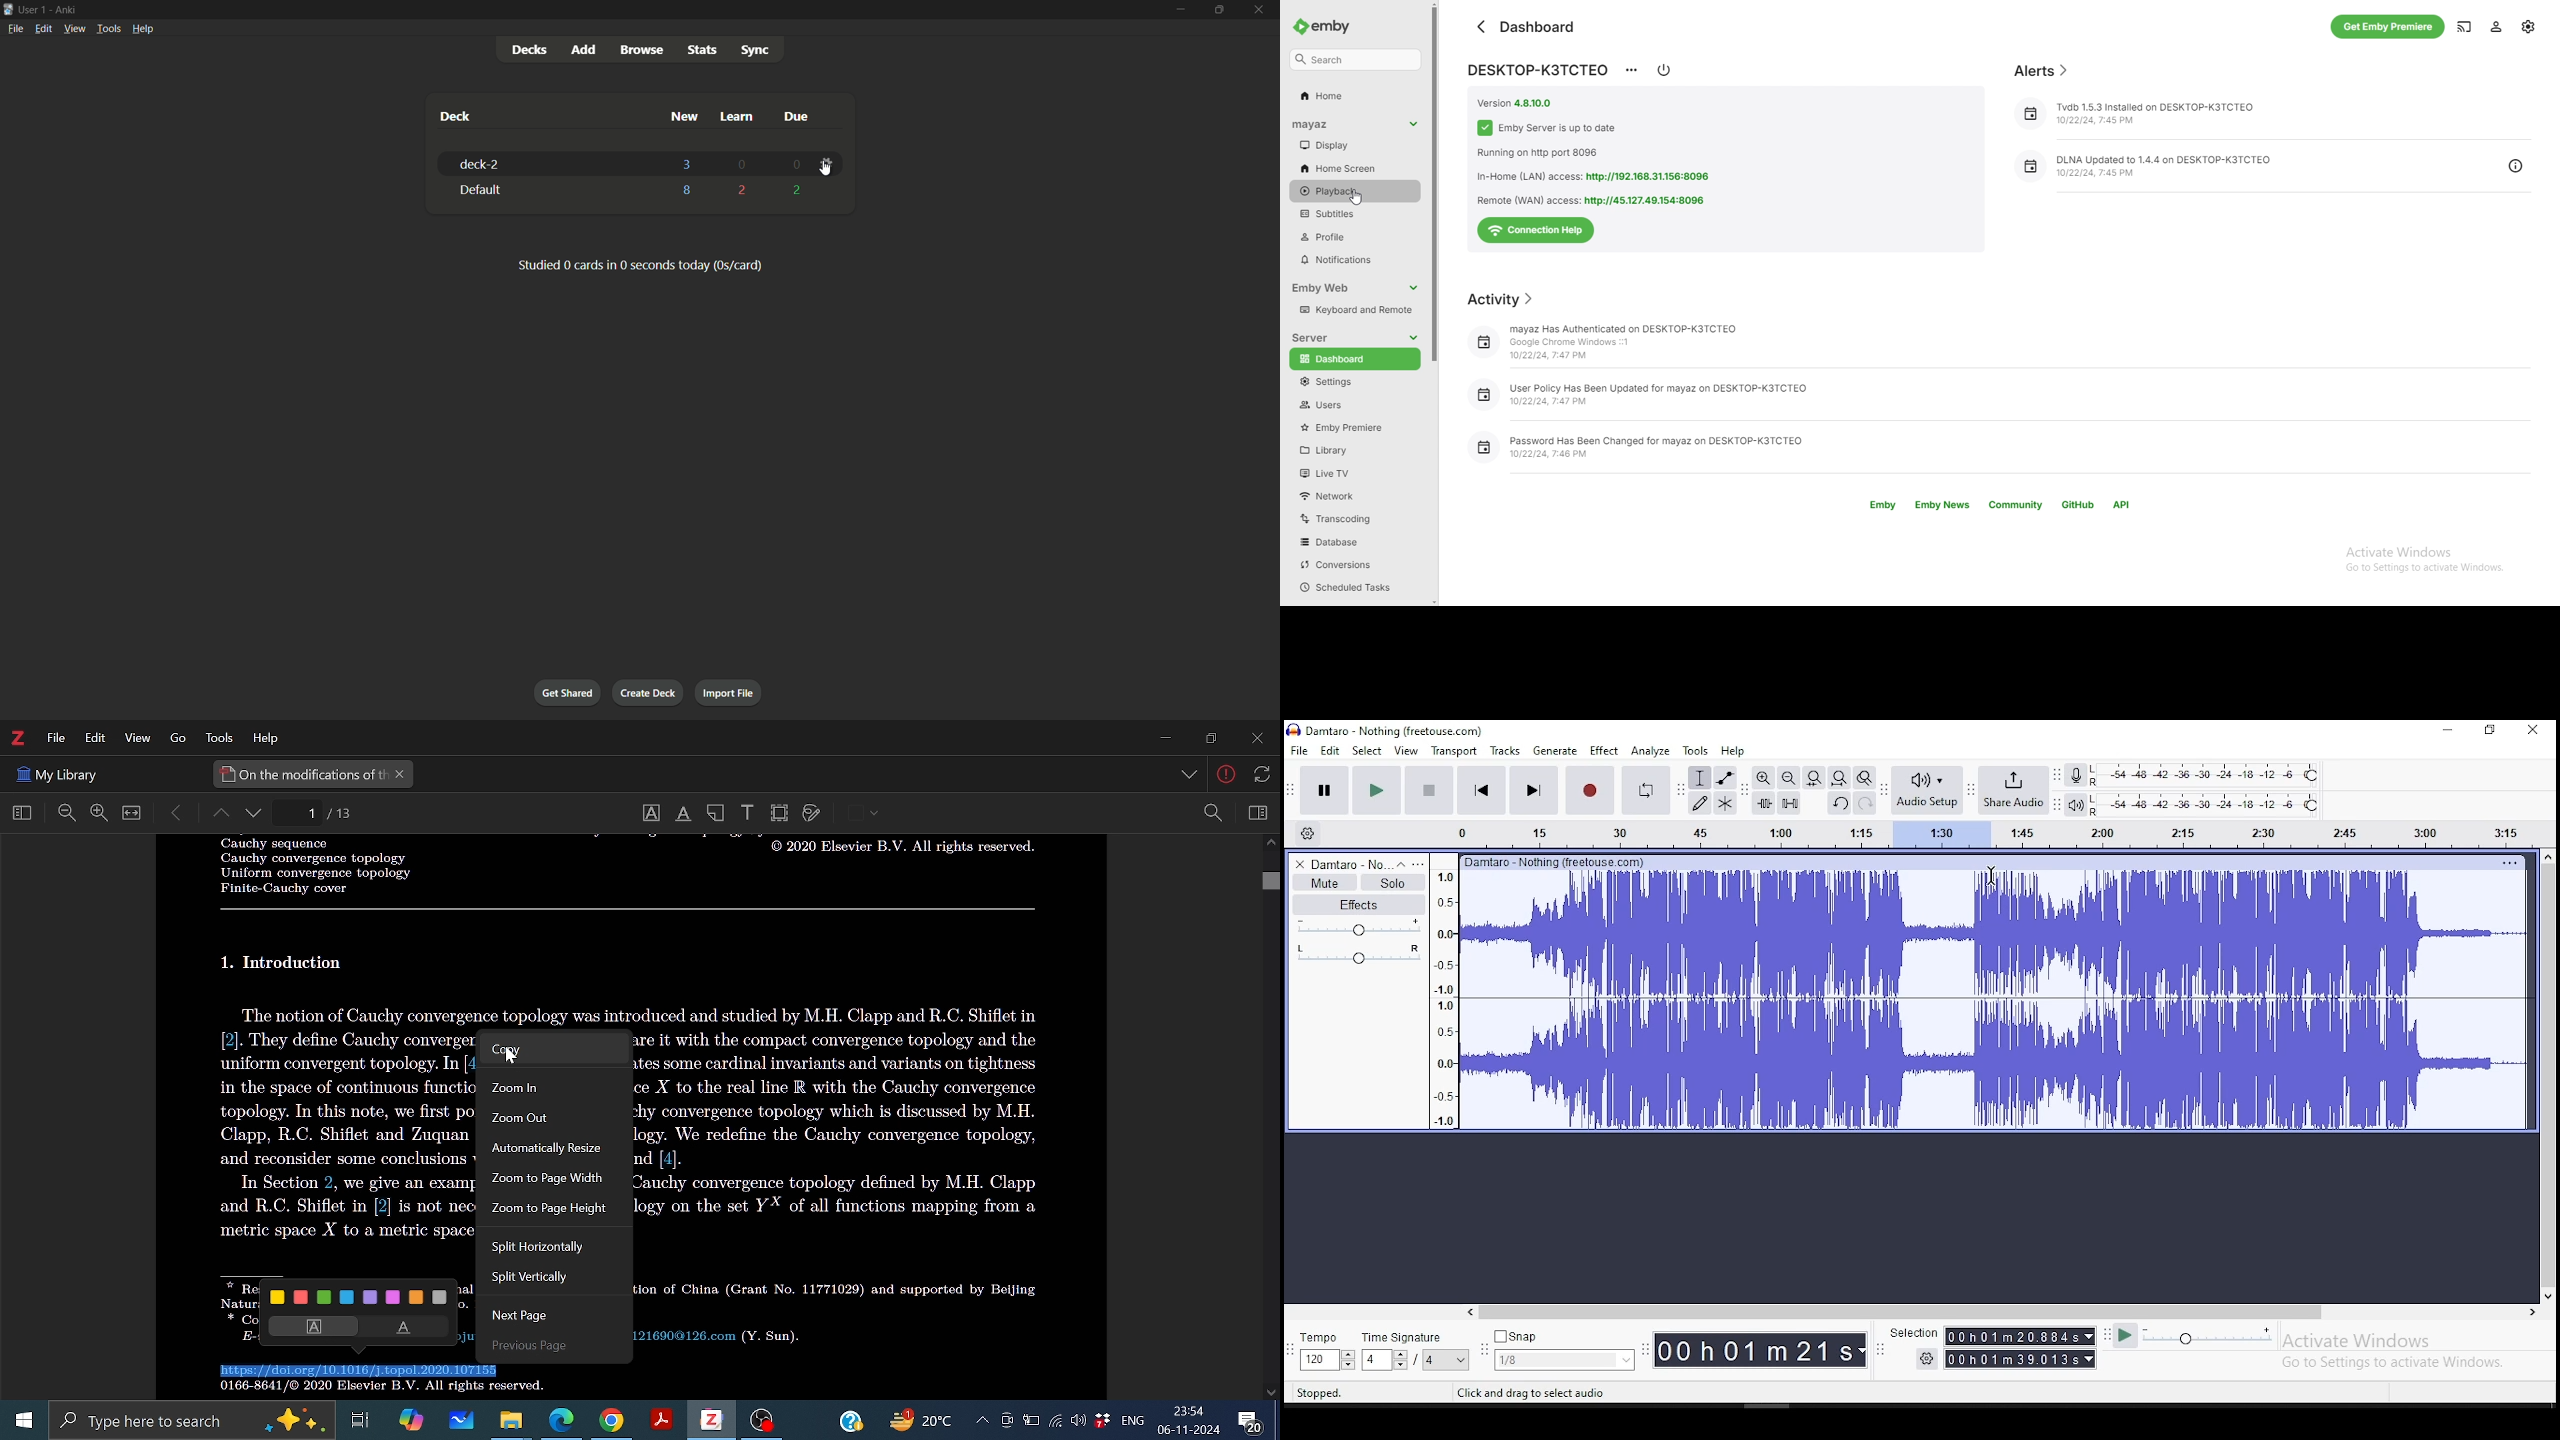  Describe the element at coordinates (1926, 788) in the screenshot. I see `audio setup` at that location.